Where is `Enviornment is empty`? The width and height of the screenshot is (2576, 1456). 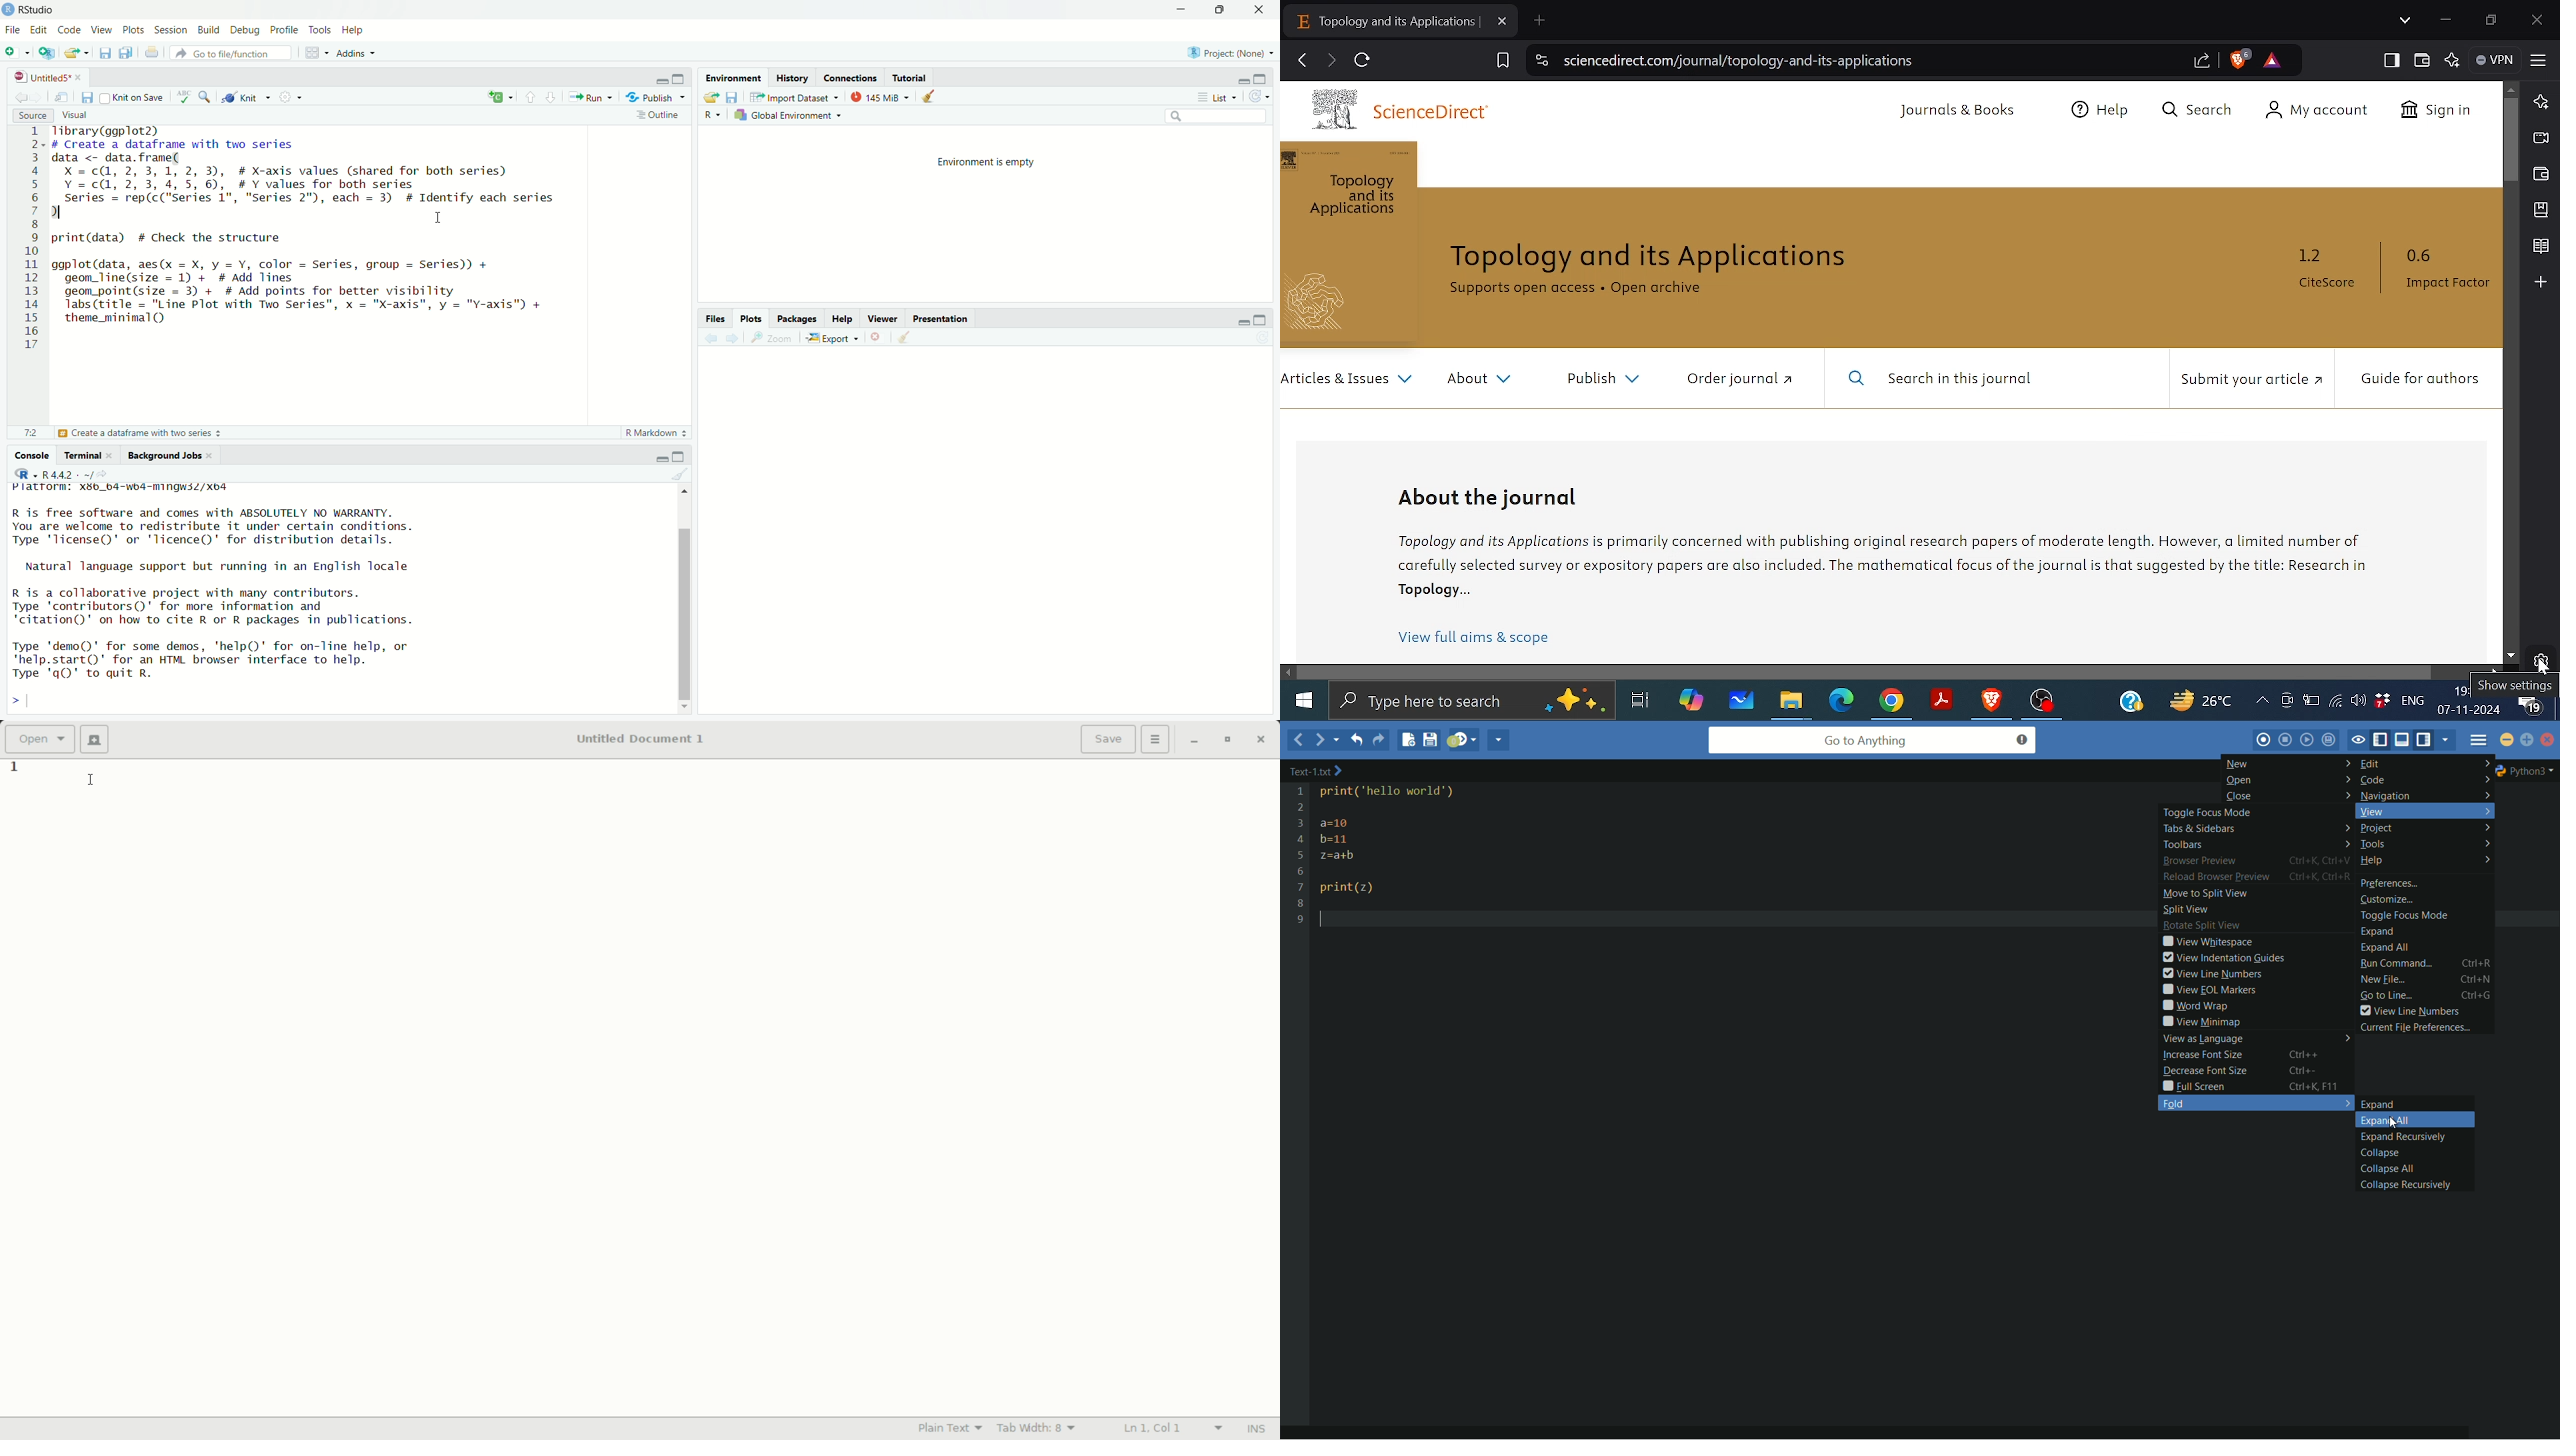
Enviornment is empty is located at coordinates (985, 164).